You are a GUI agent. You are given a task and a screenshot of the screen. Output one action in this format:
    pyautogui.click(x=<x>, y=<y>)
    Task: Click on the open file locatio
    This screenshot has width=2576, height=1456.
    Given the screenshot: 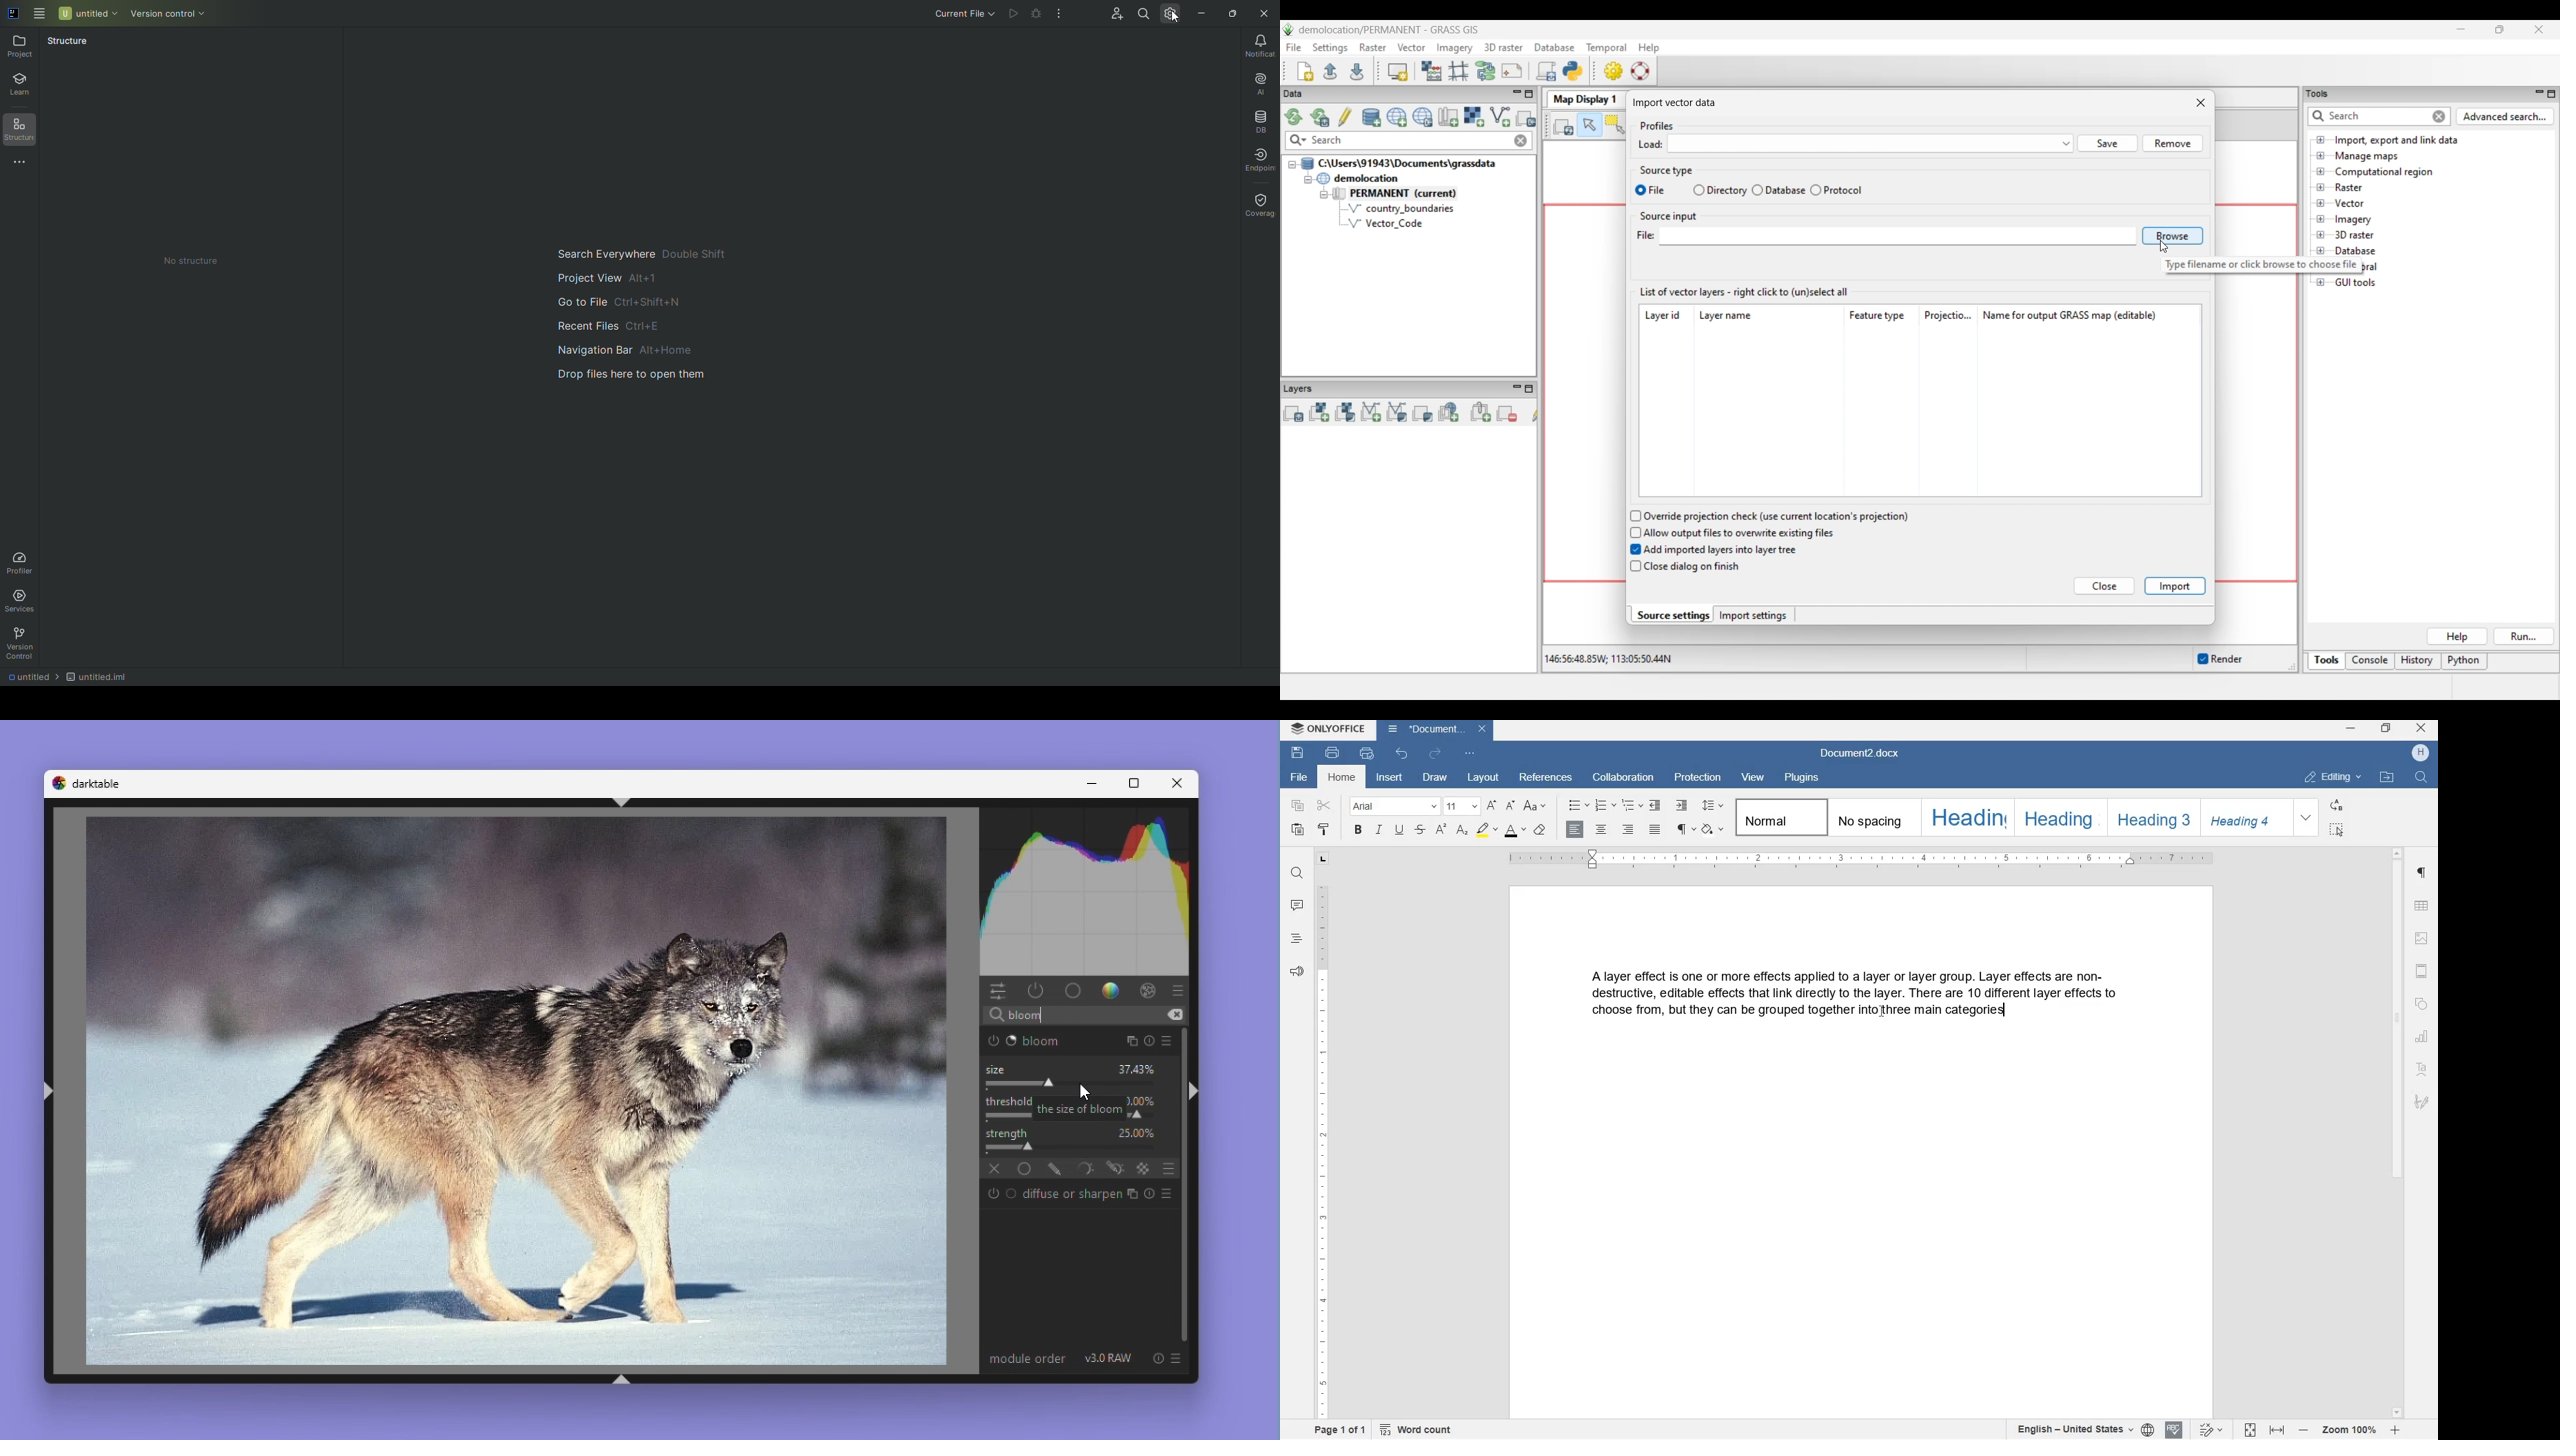 What is the action you would take?
    pyautogui.click(x=2387, y=777)
    